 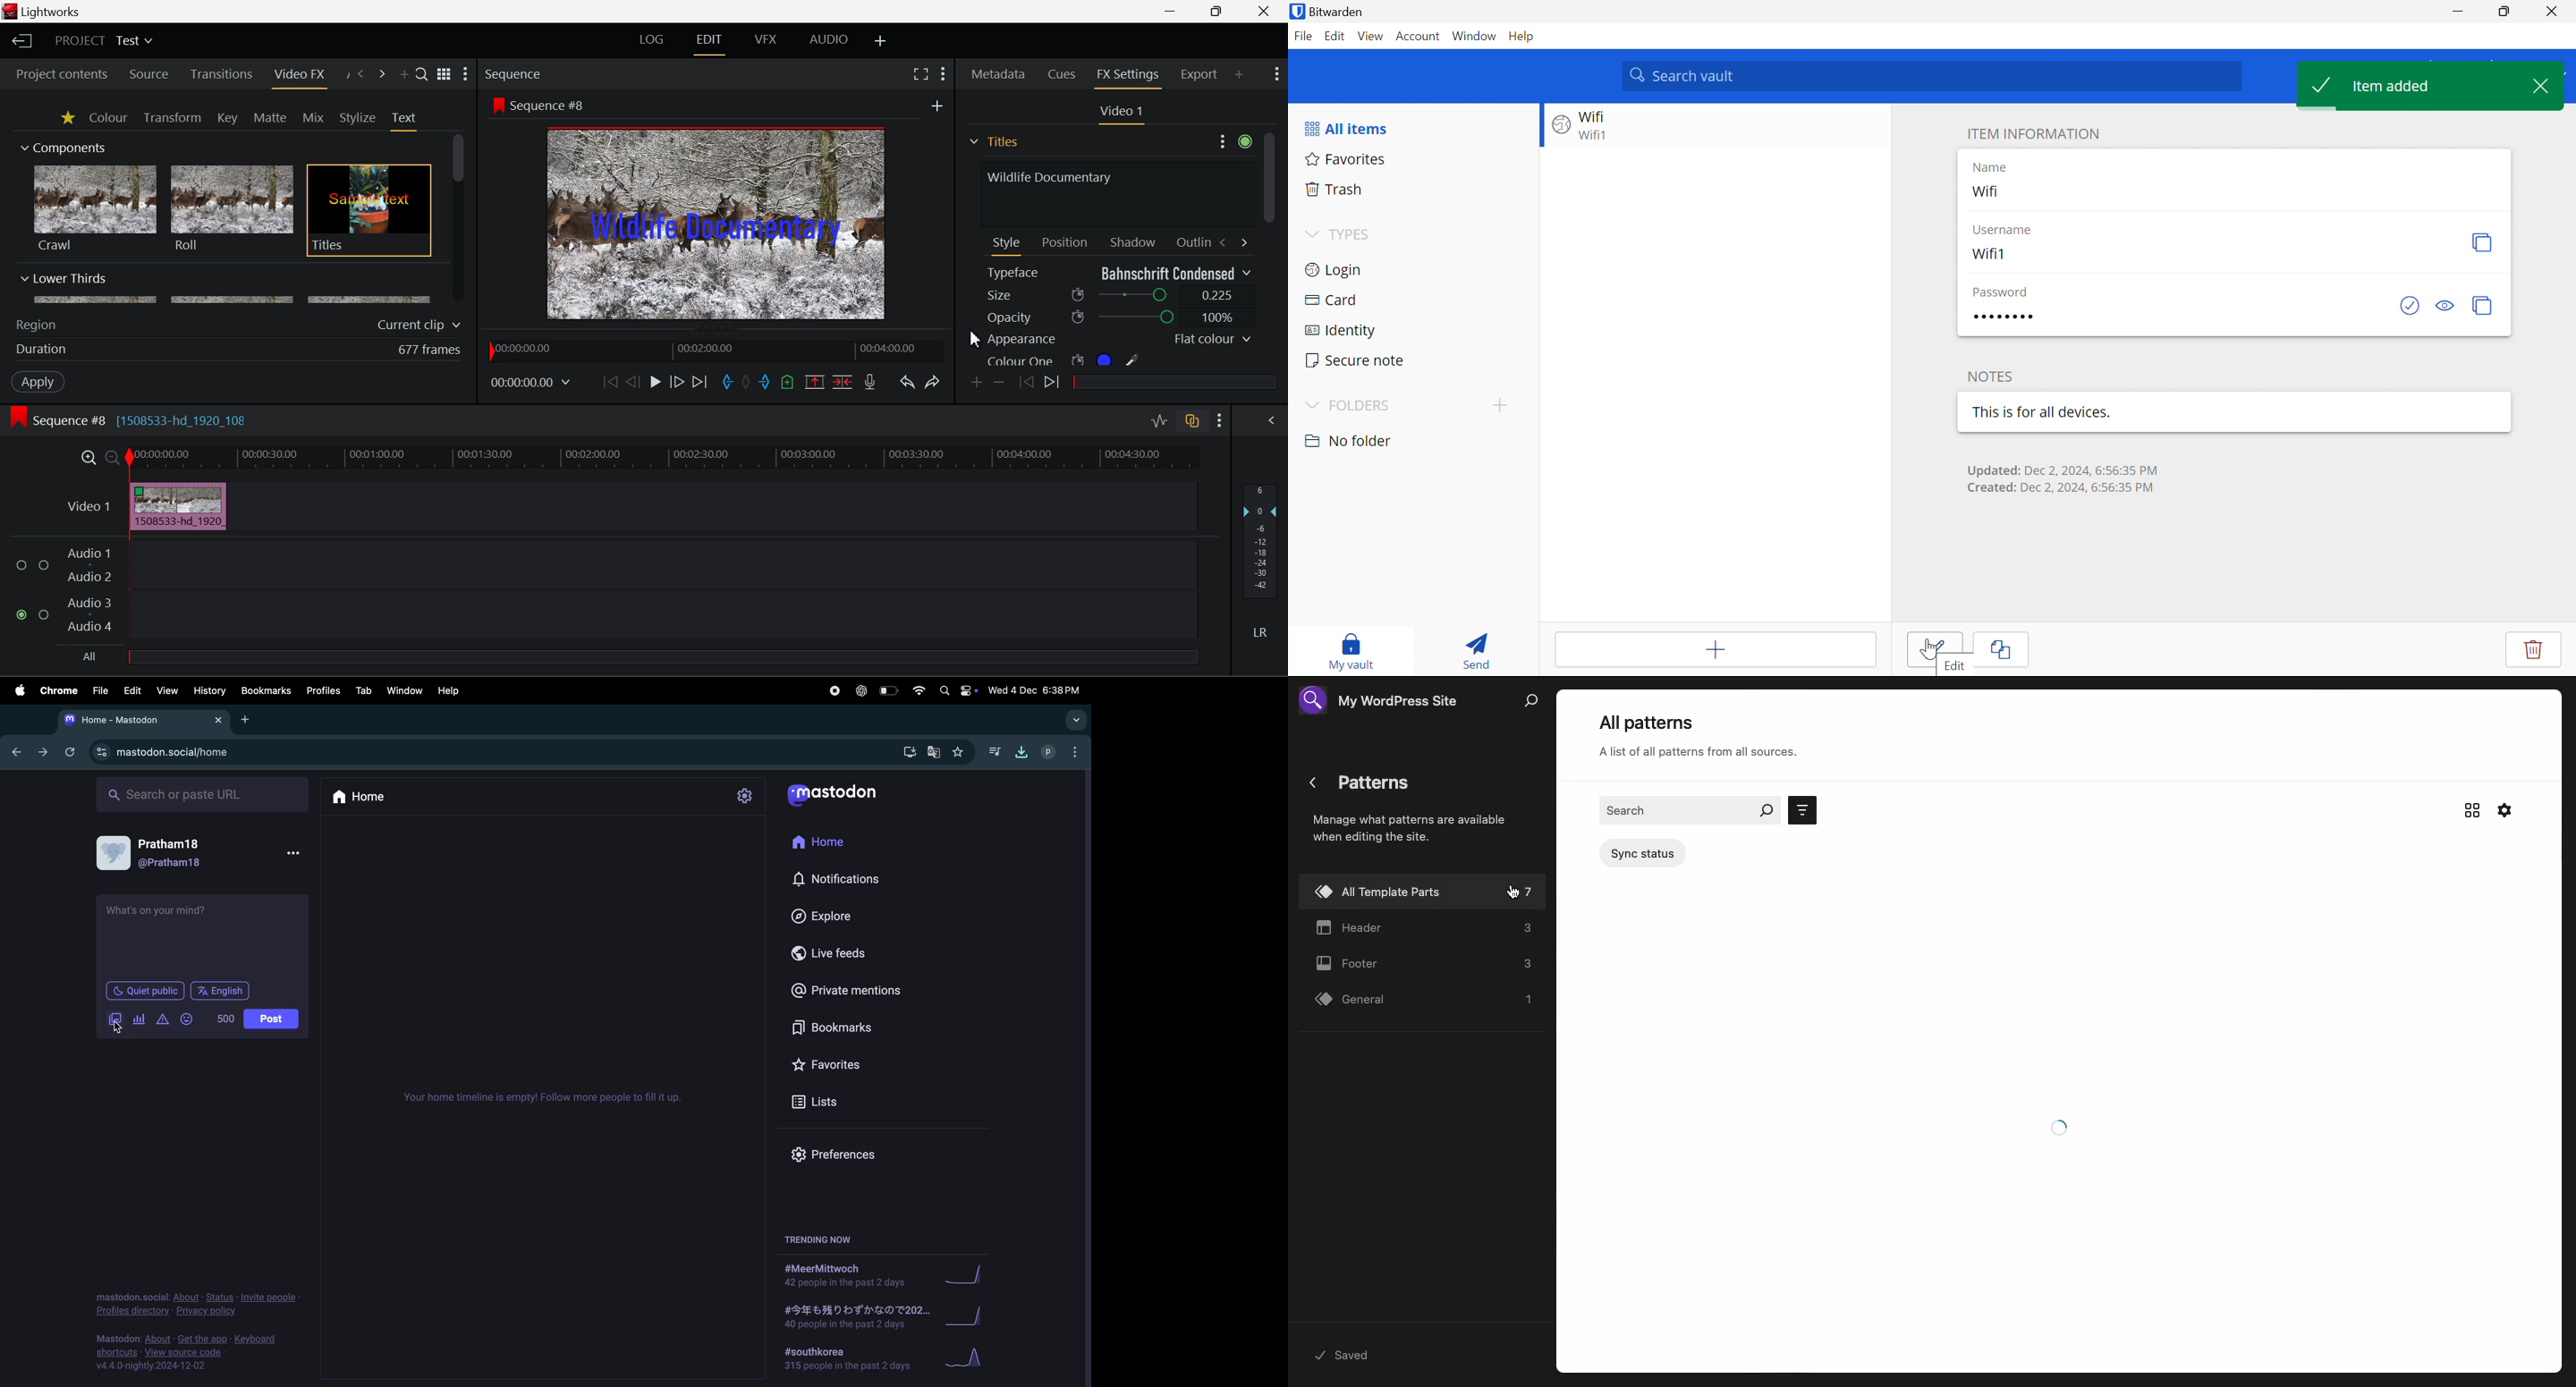 What do you see at coordinates (1269, 421) in the screenshot?
I see `Show Audio Mix` at bounding box center [1269, 421].